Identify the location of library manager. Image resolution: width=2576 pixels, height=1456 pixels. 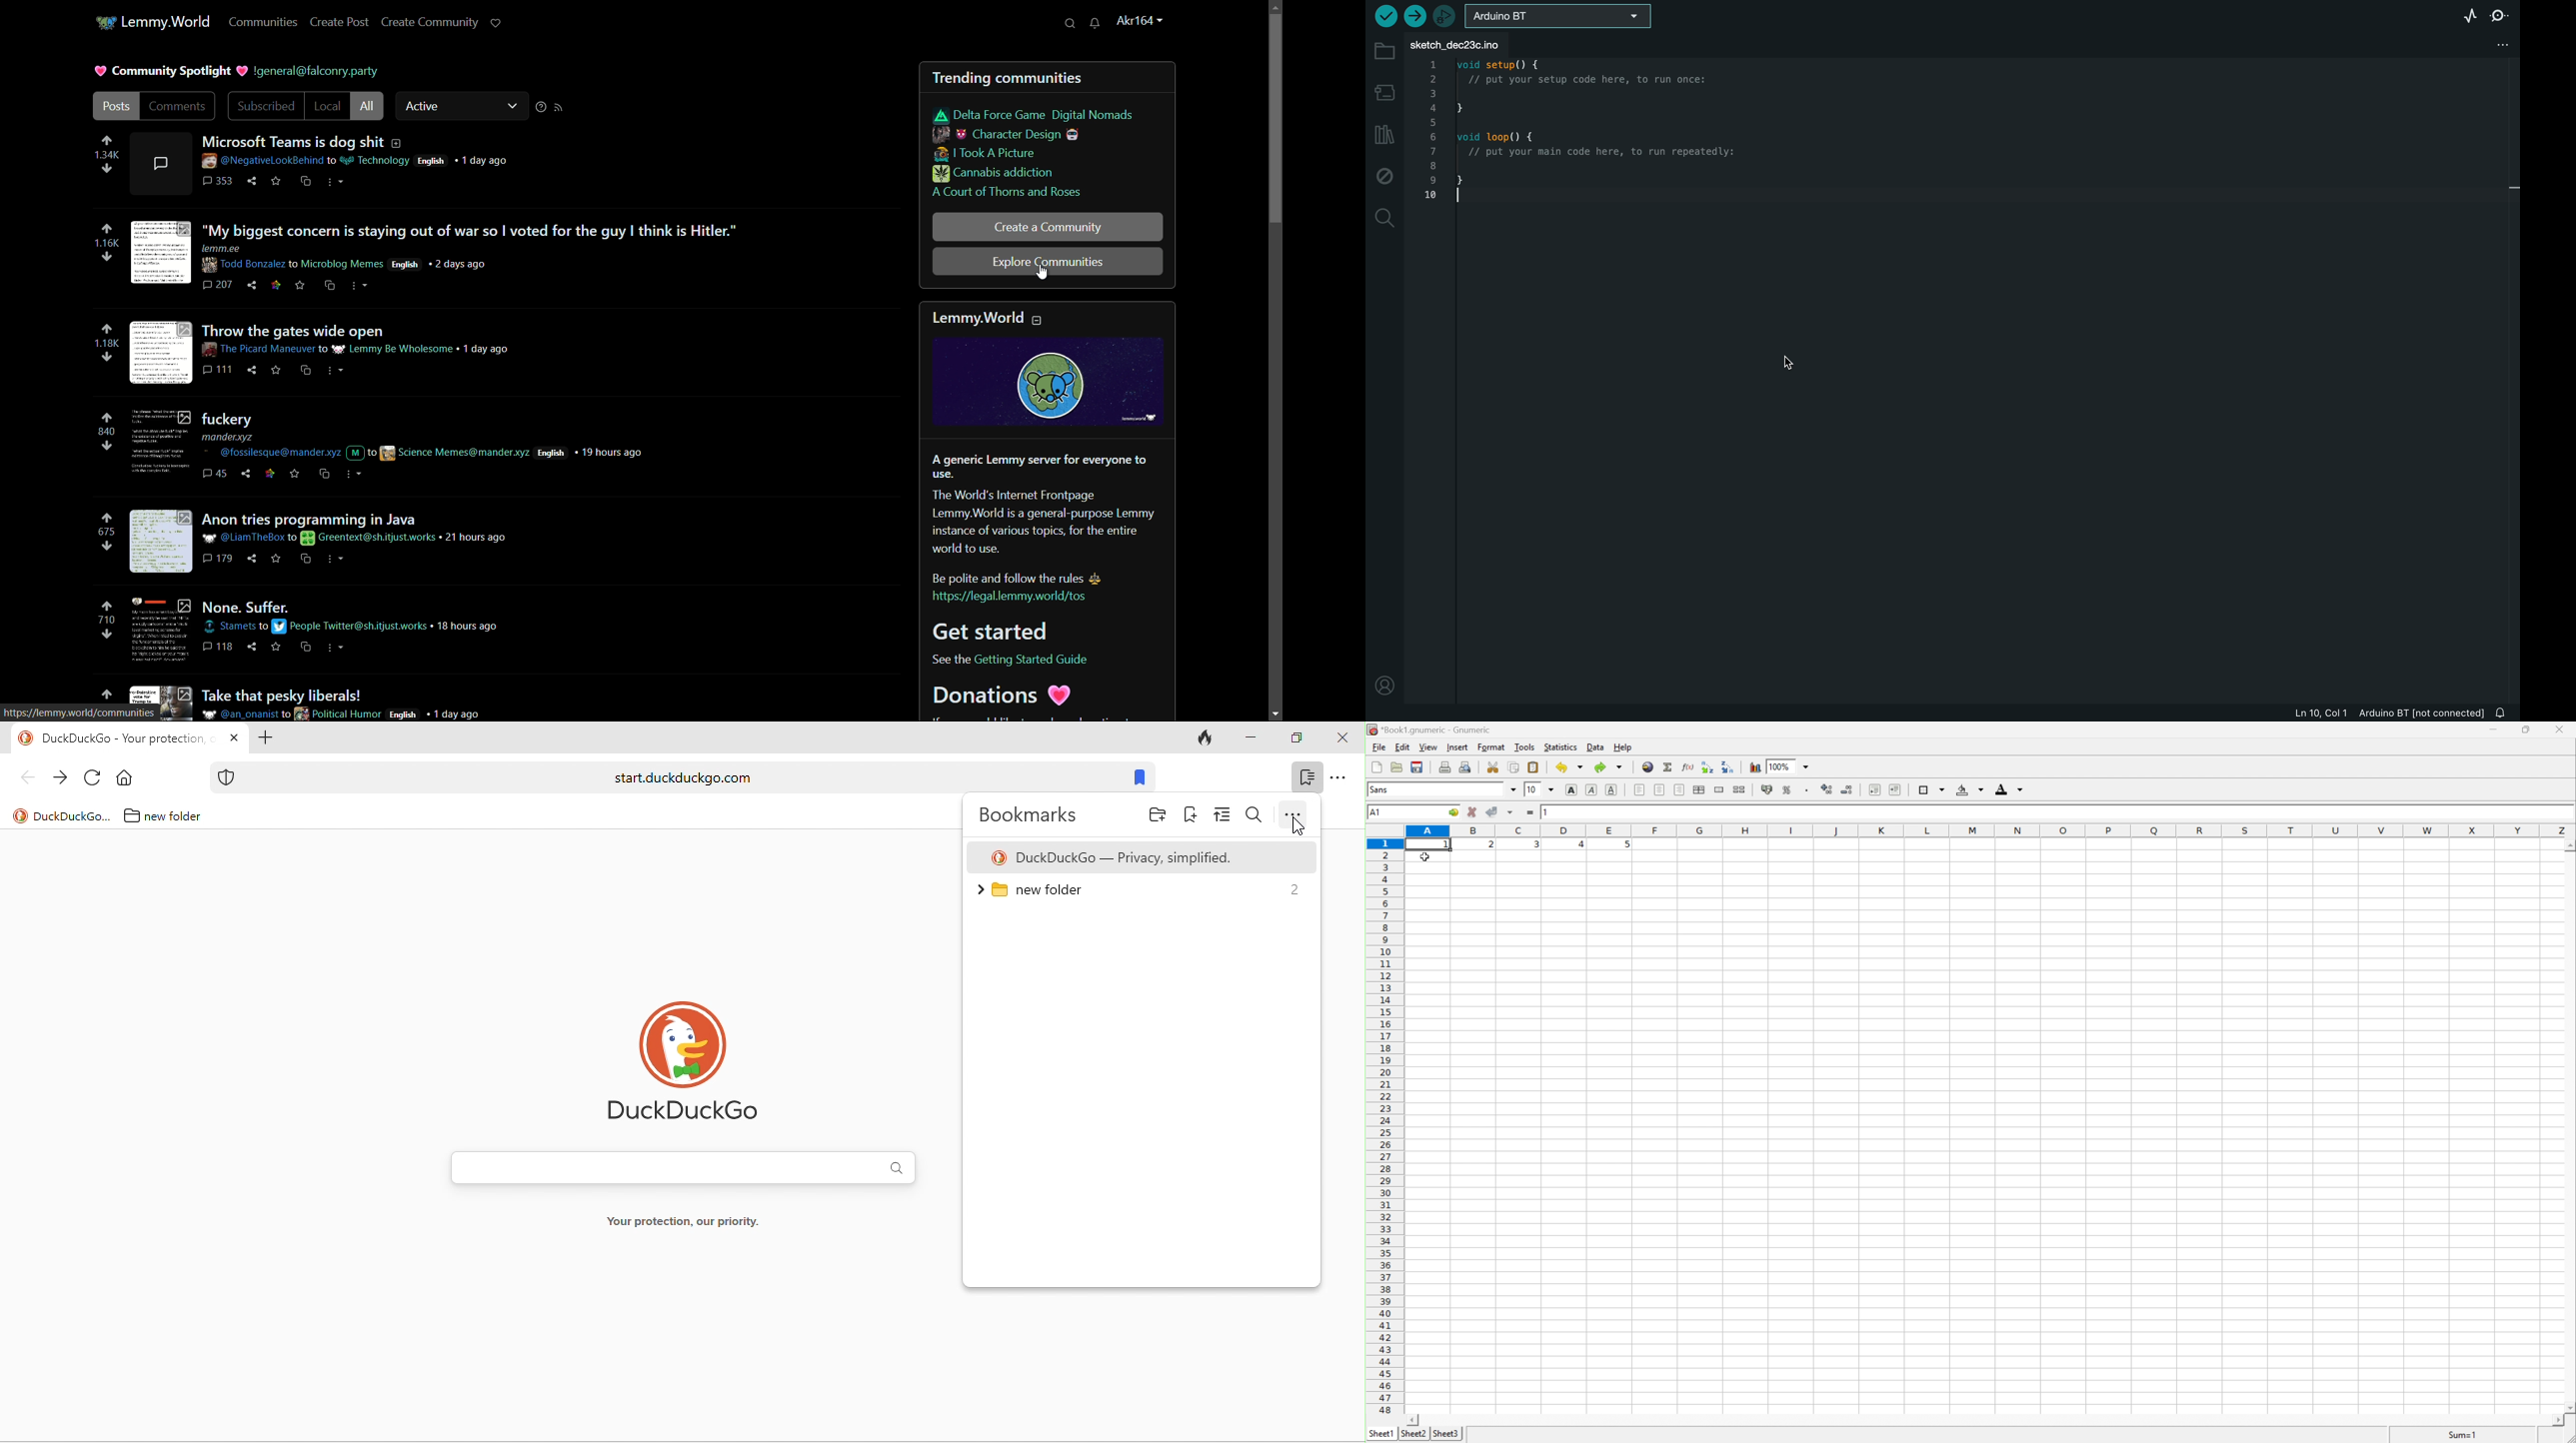
(1384, 137).